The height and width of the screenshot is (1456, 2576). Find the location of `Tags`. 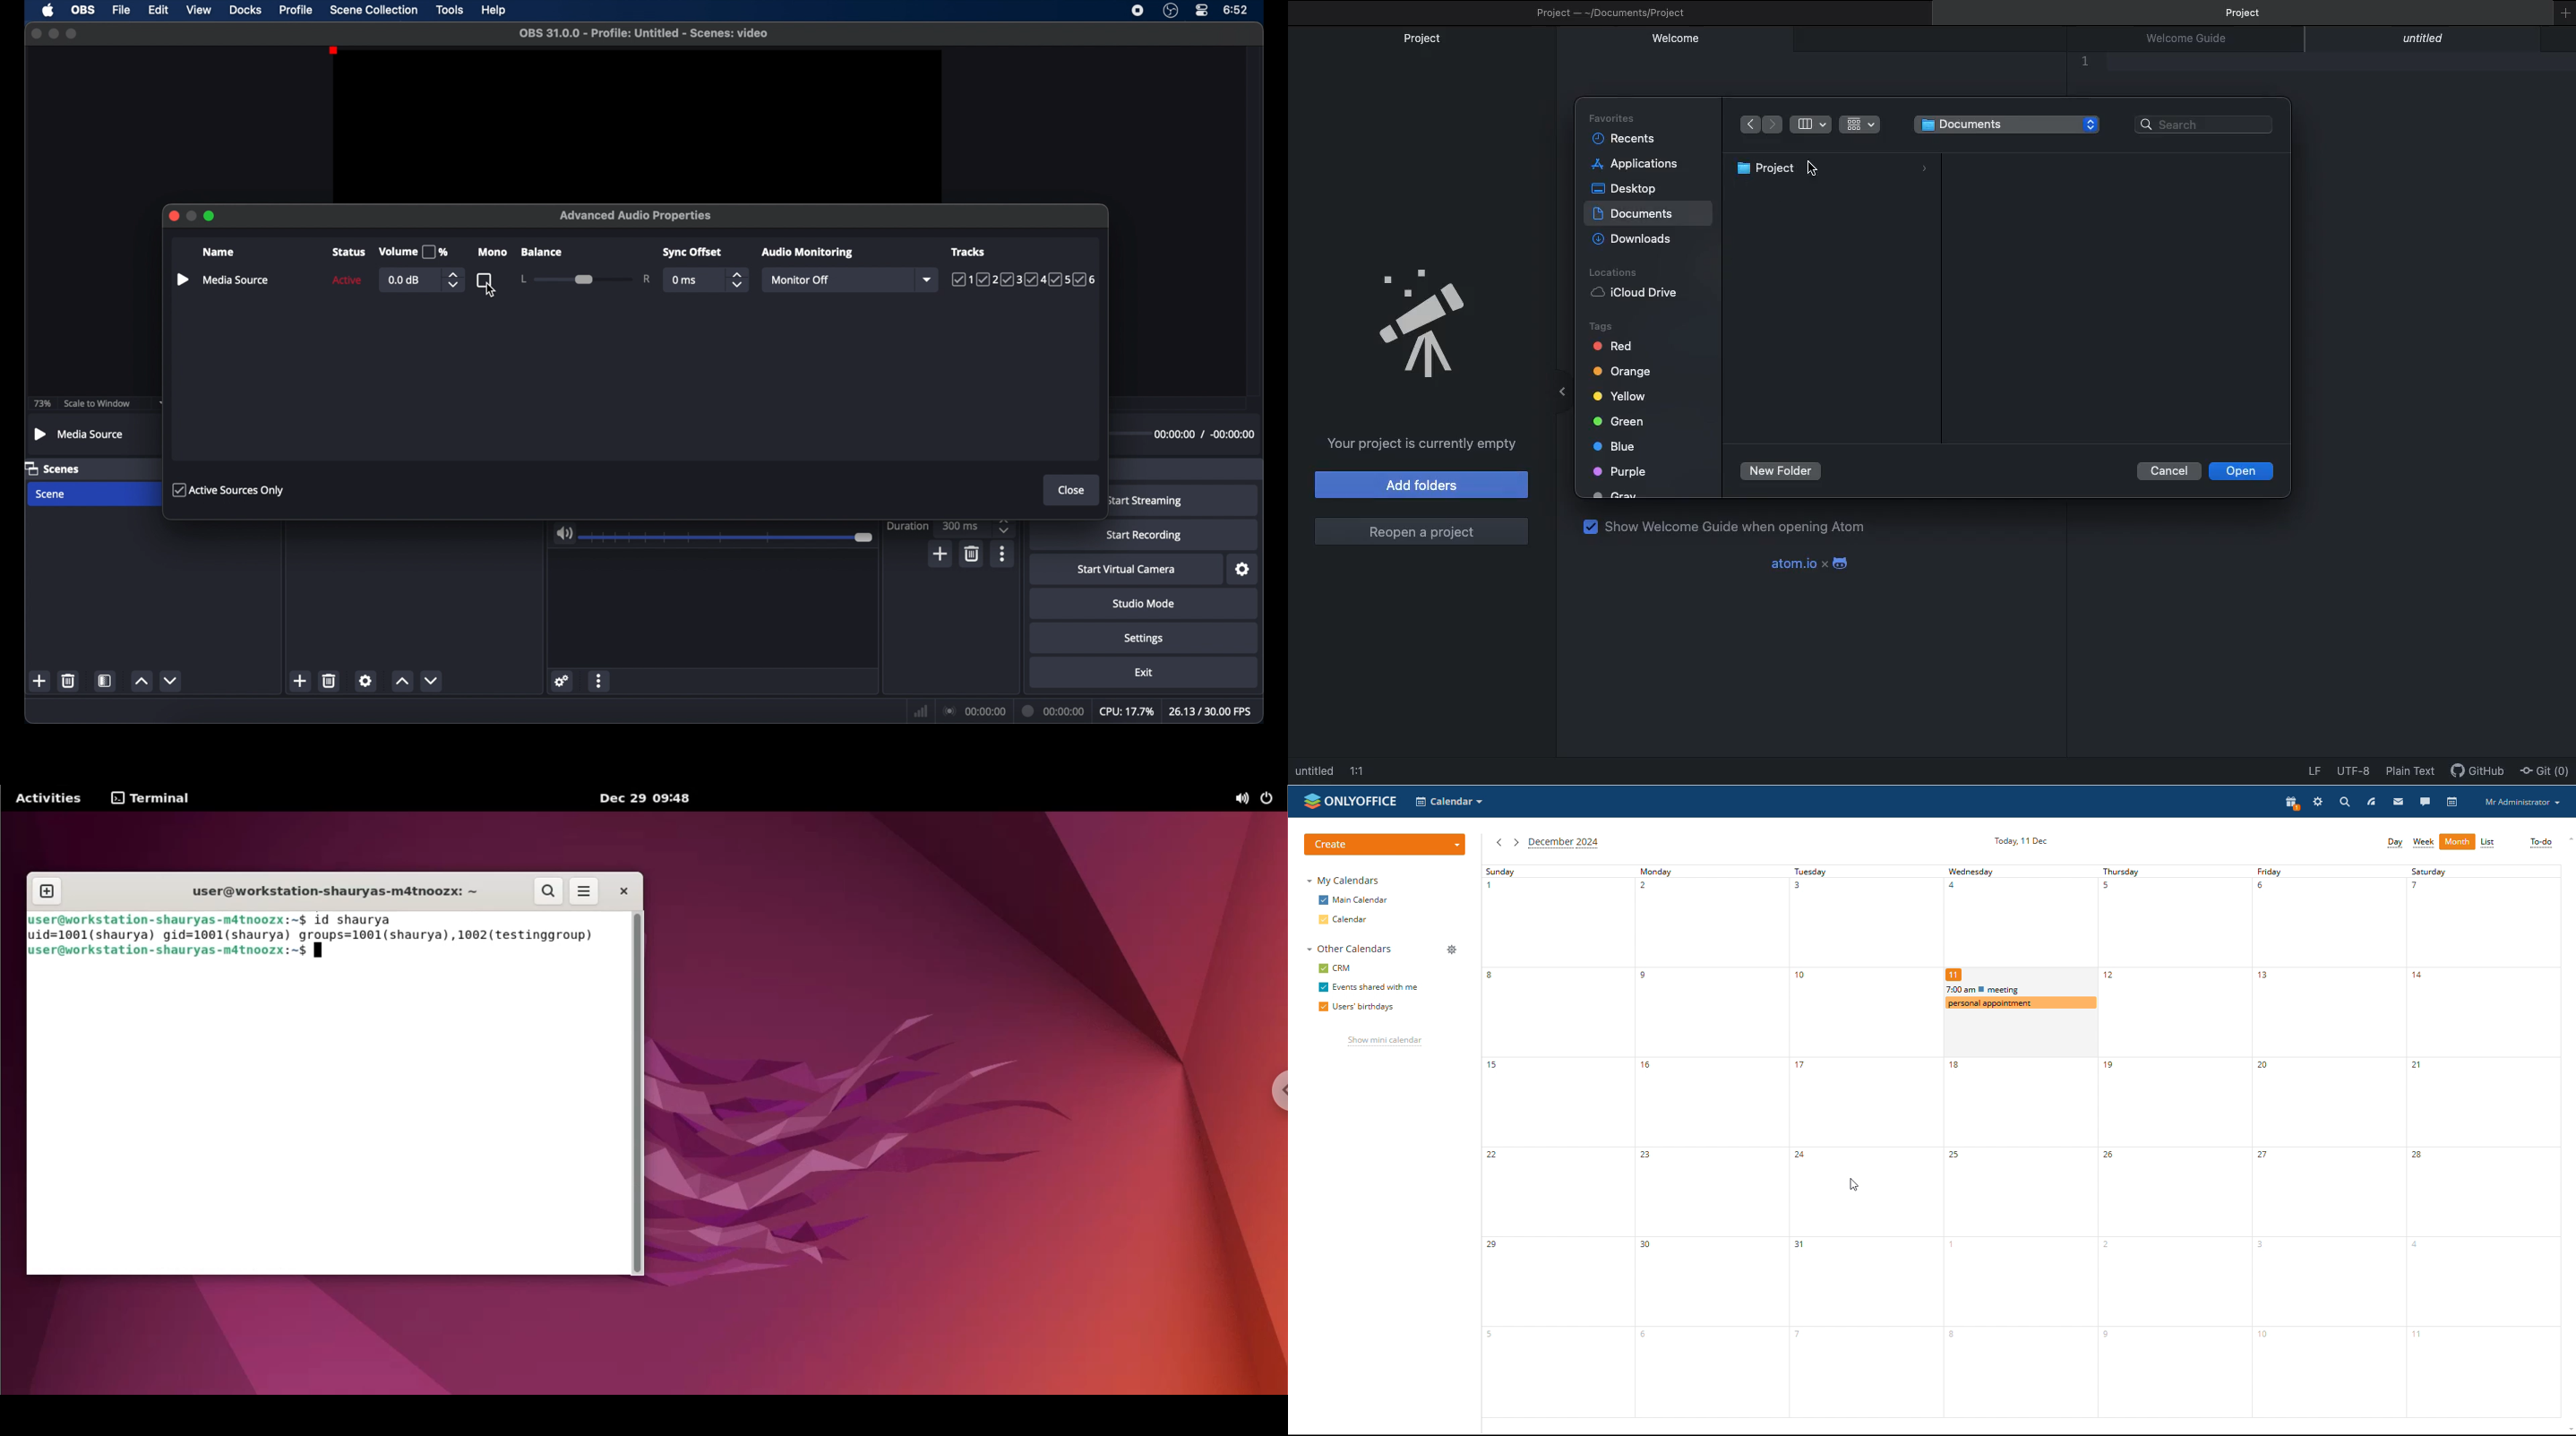

Tags is located at coordinates (1631, 408).